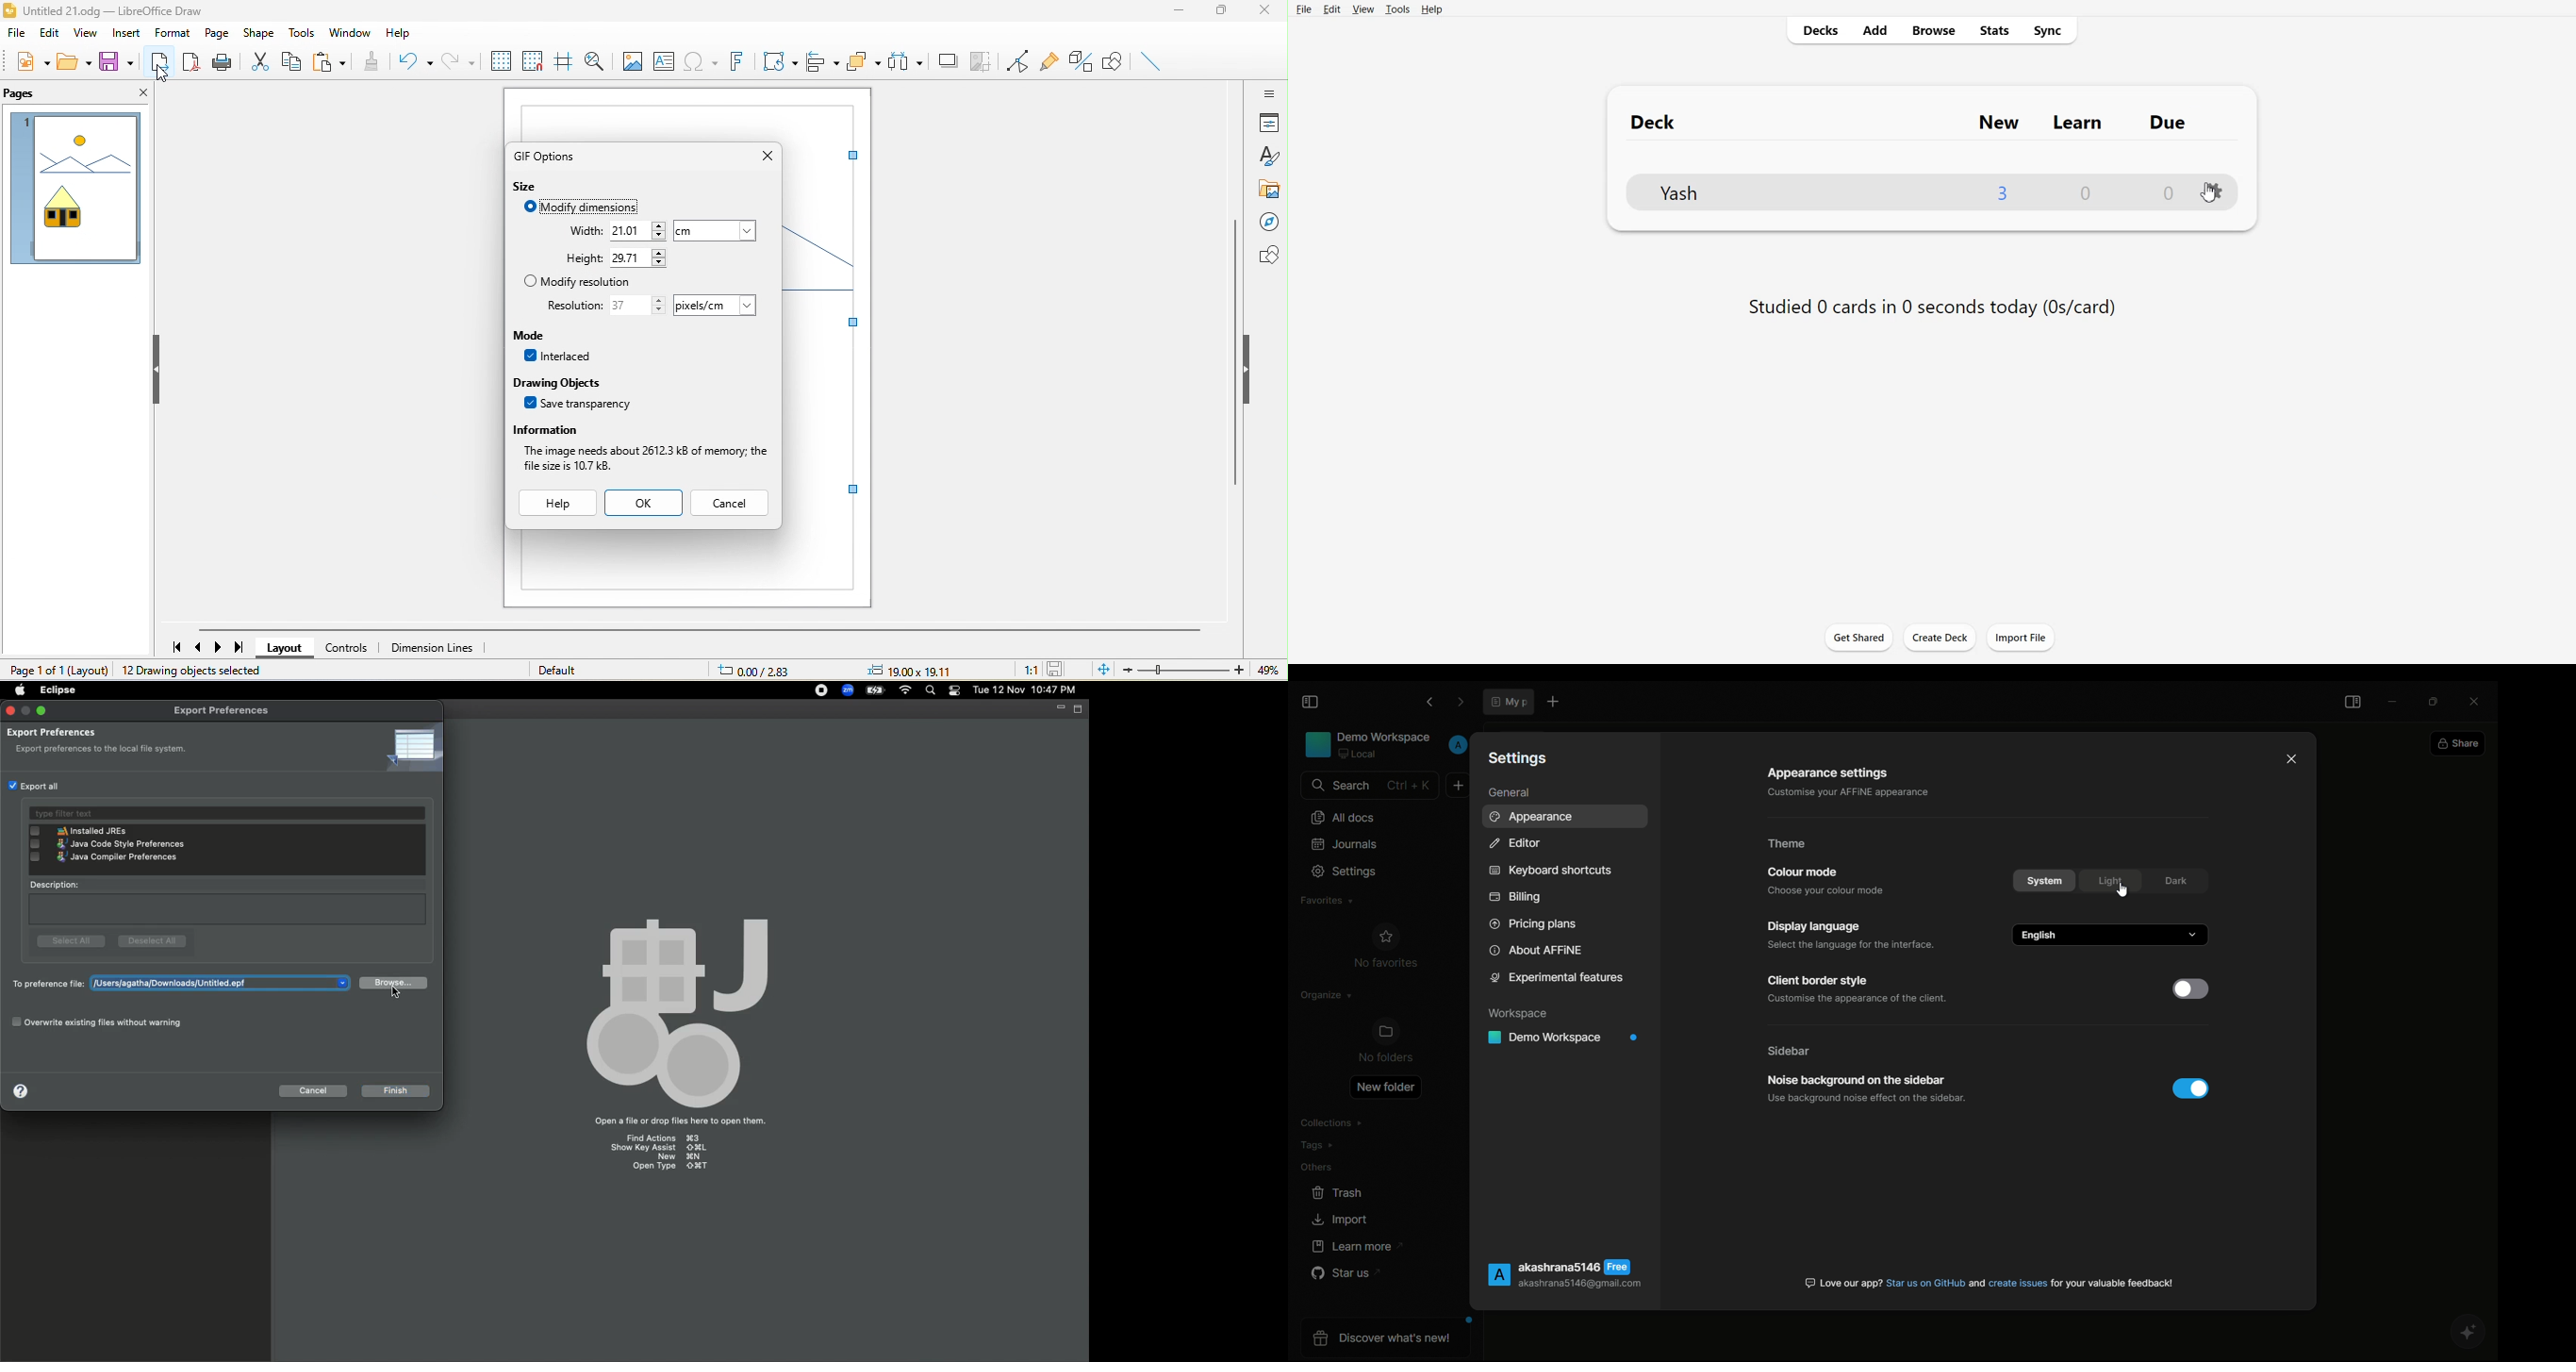 The height and width of the screenshot is (1372, 2576). I want to click on select atleast three objects to distribute, so click(906, 62).